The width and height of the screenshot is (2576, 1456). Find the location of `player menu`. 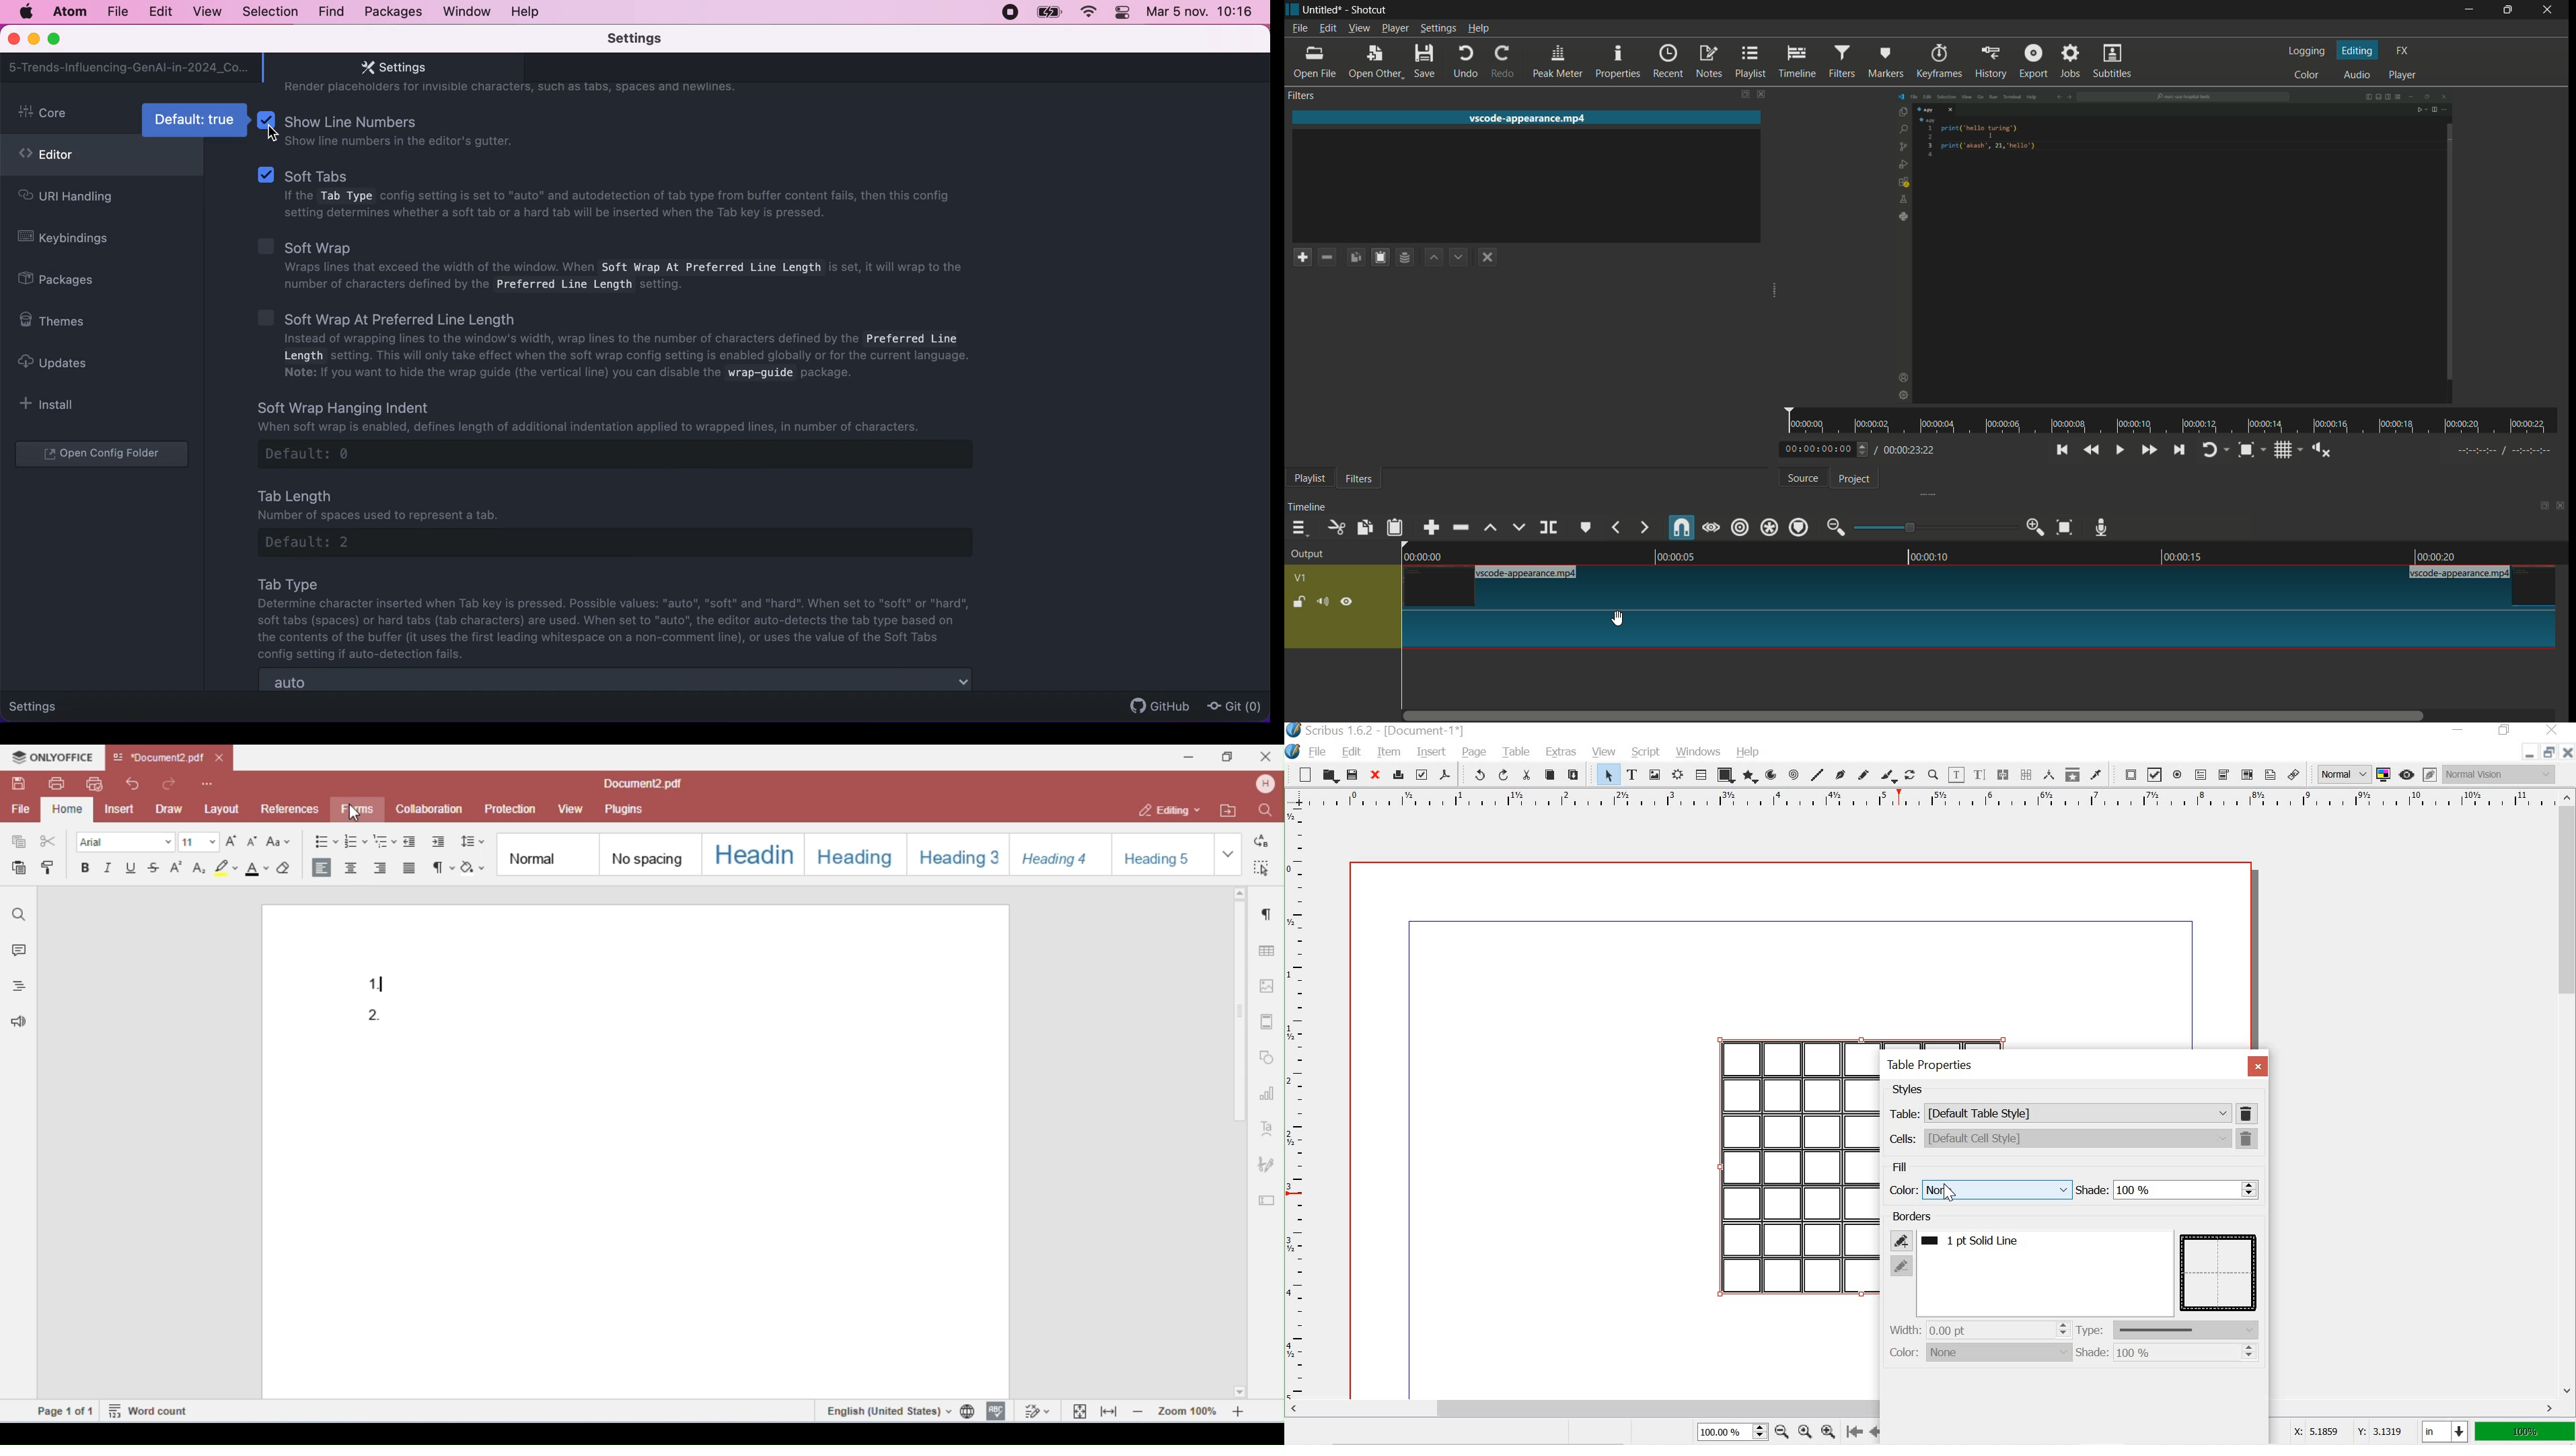

player menu is located at coordinates (1395, 29).